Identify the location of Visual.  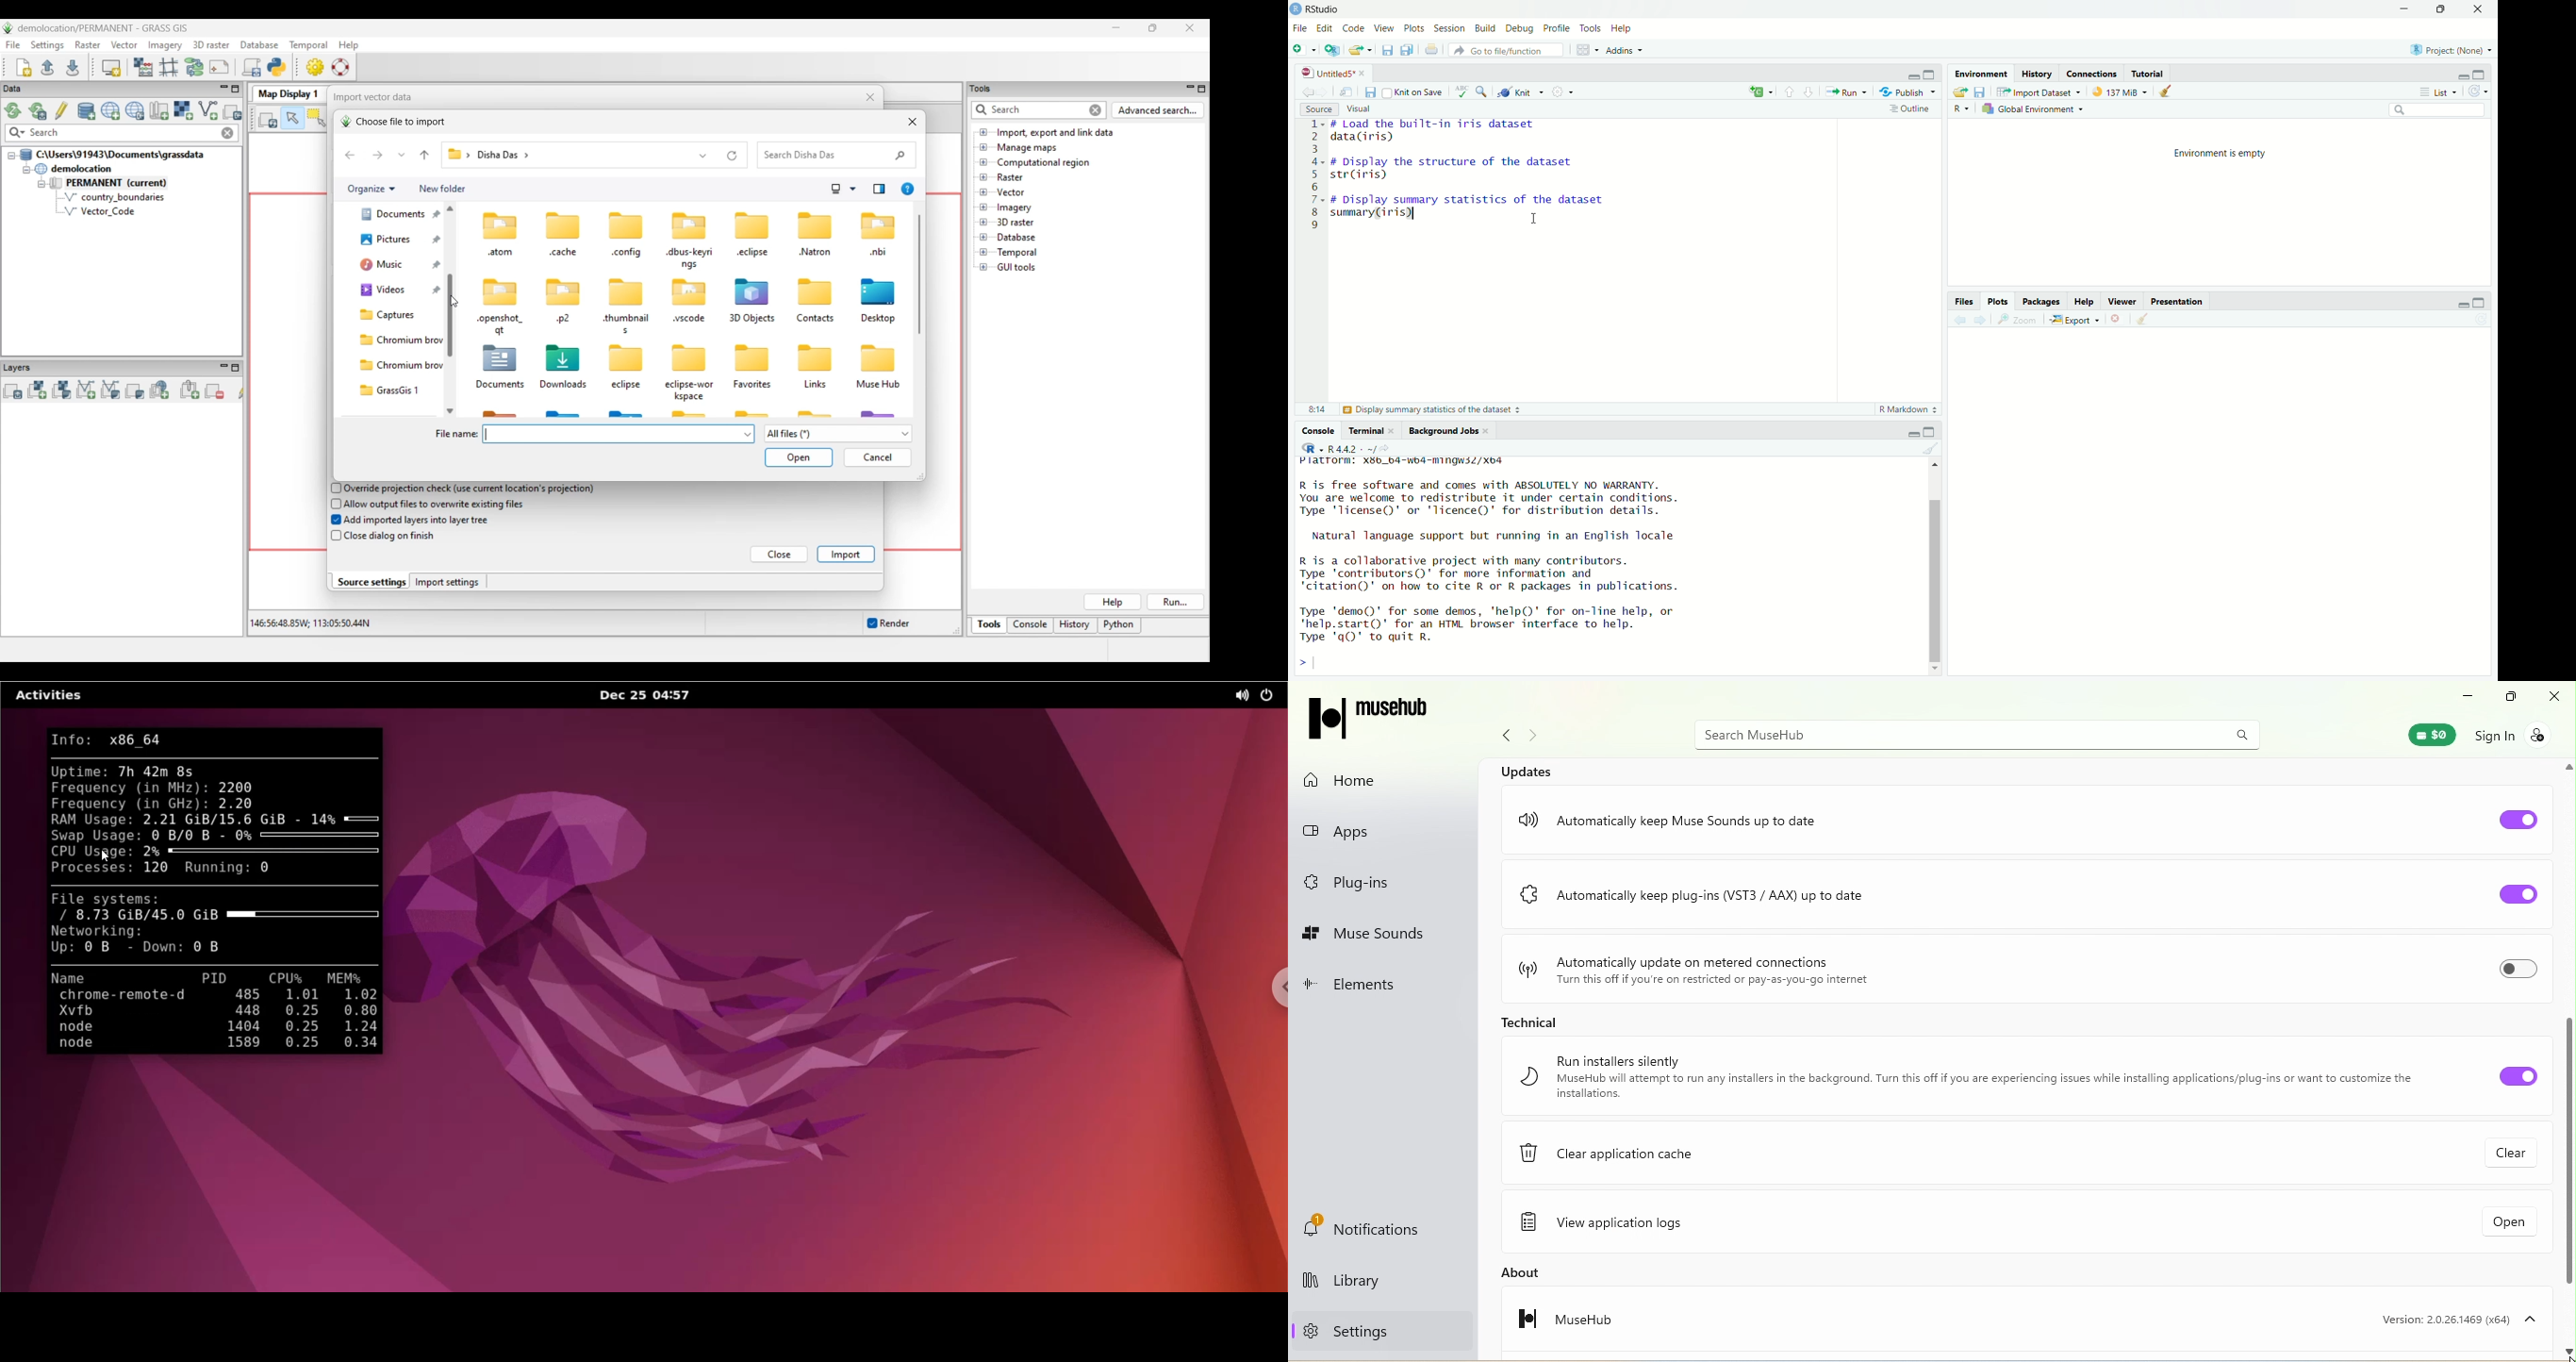
(1359, 109).